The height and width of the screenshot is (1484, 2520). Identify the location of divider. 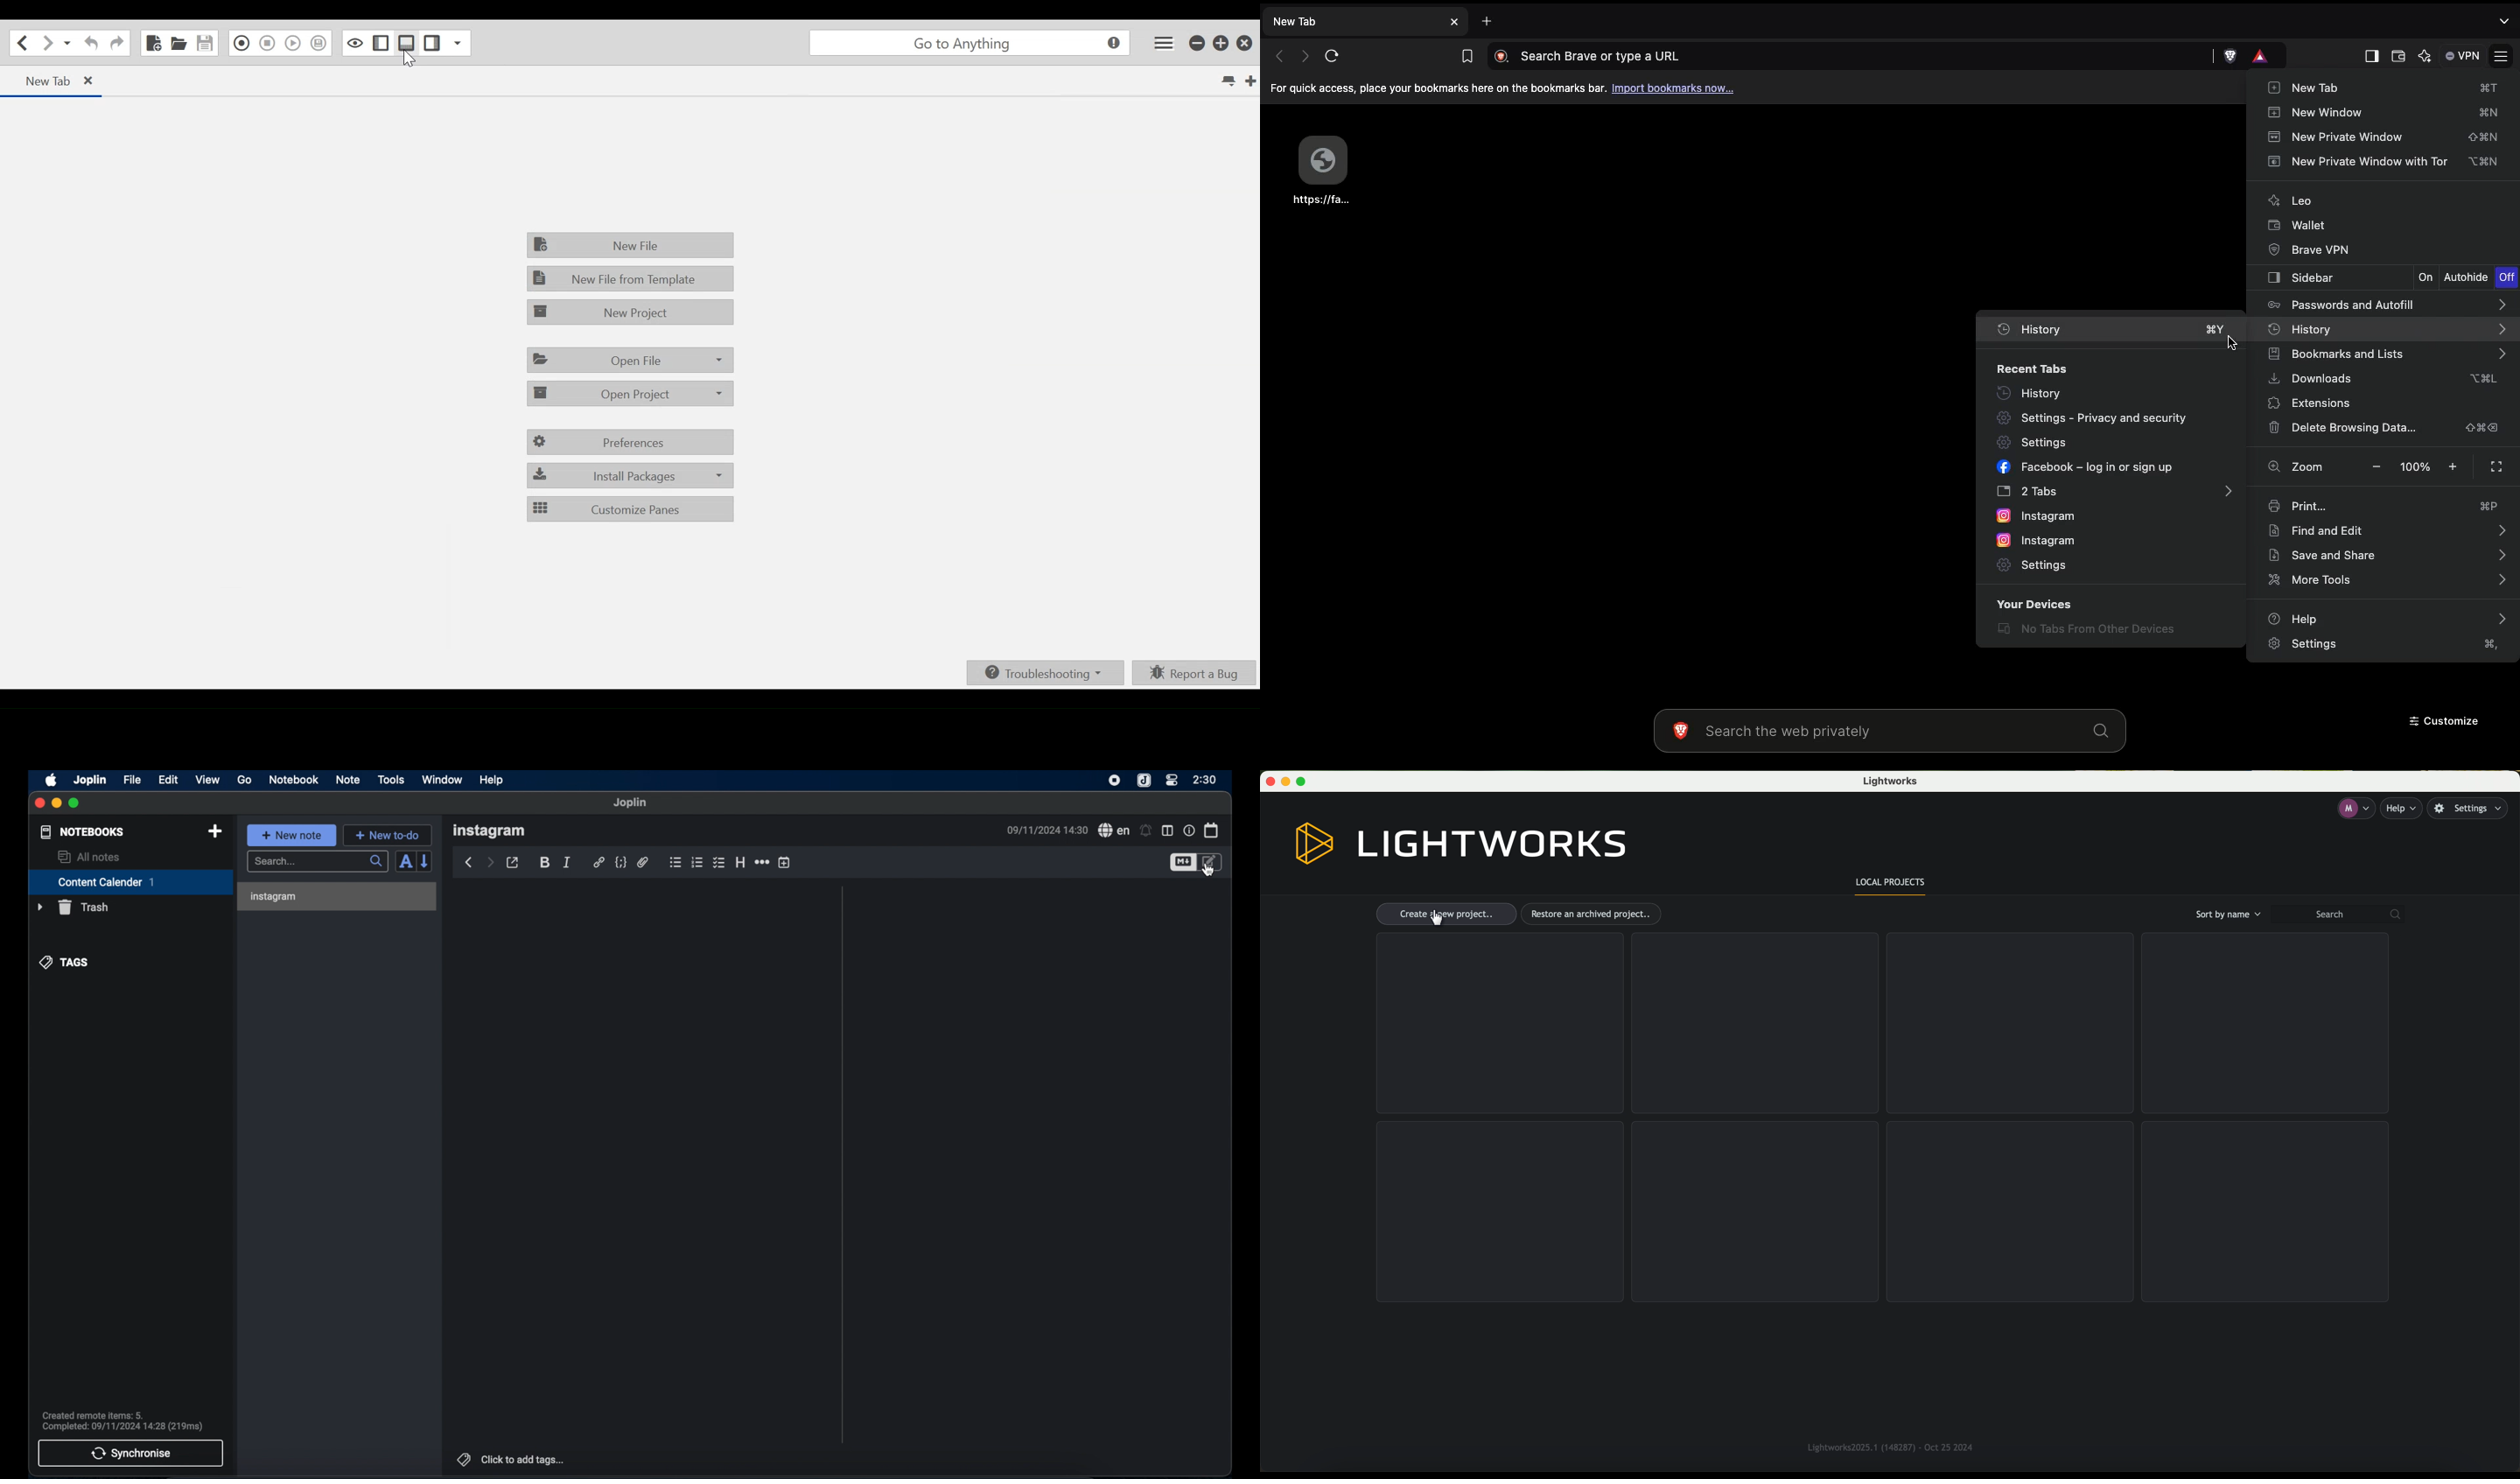
(843, 1165).